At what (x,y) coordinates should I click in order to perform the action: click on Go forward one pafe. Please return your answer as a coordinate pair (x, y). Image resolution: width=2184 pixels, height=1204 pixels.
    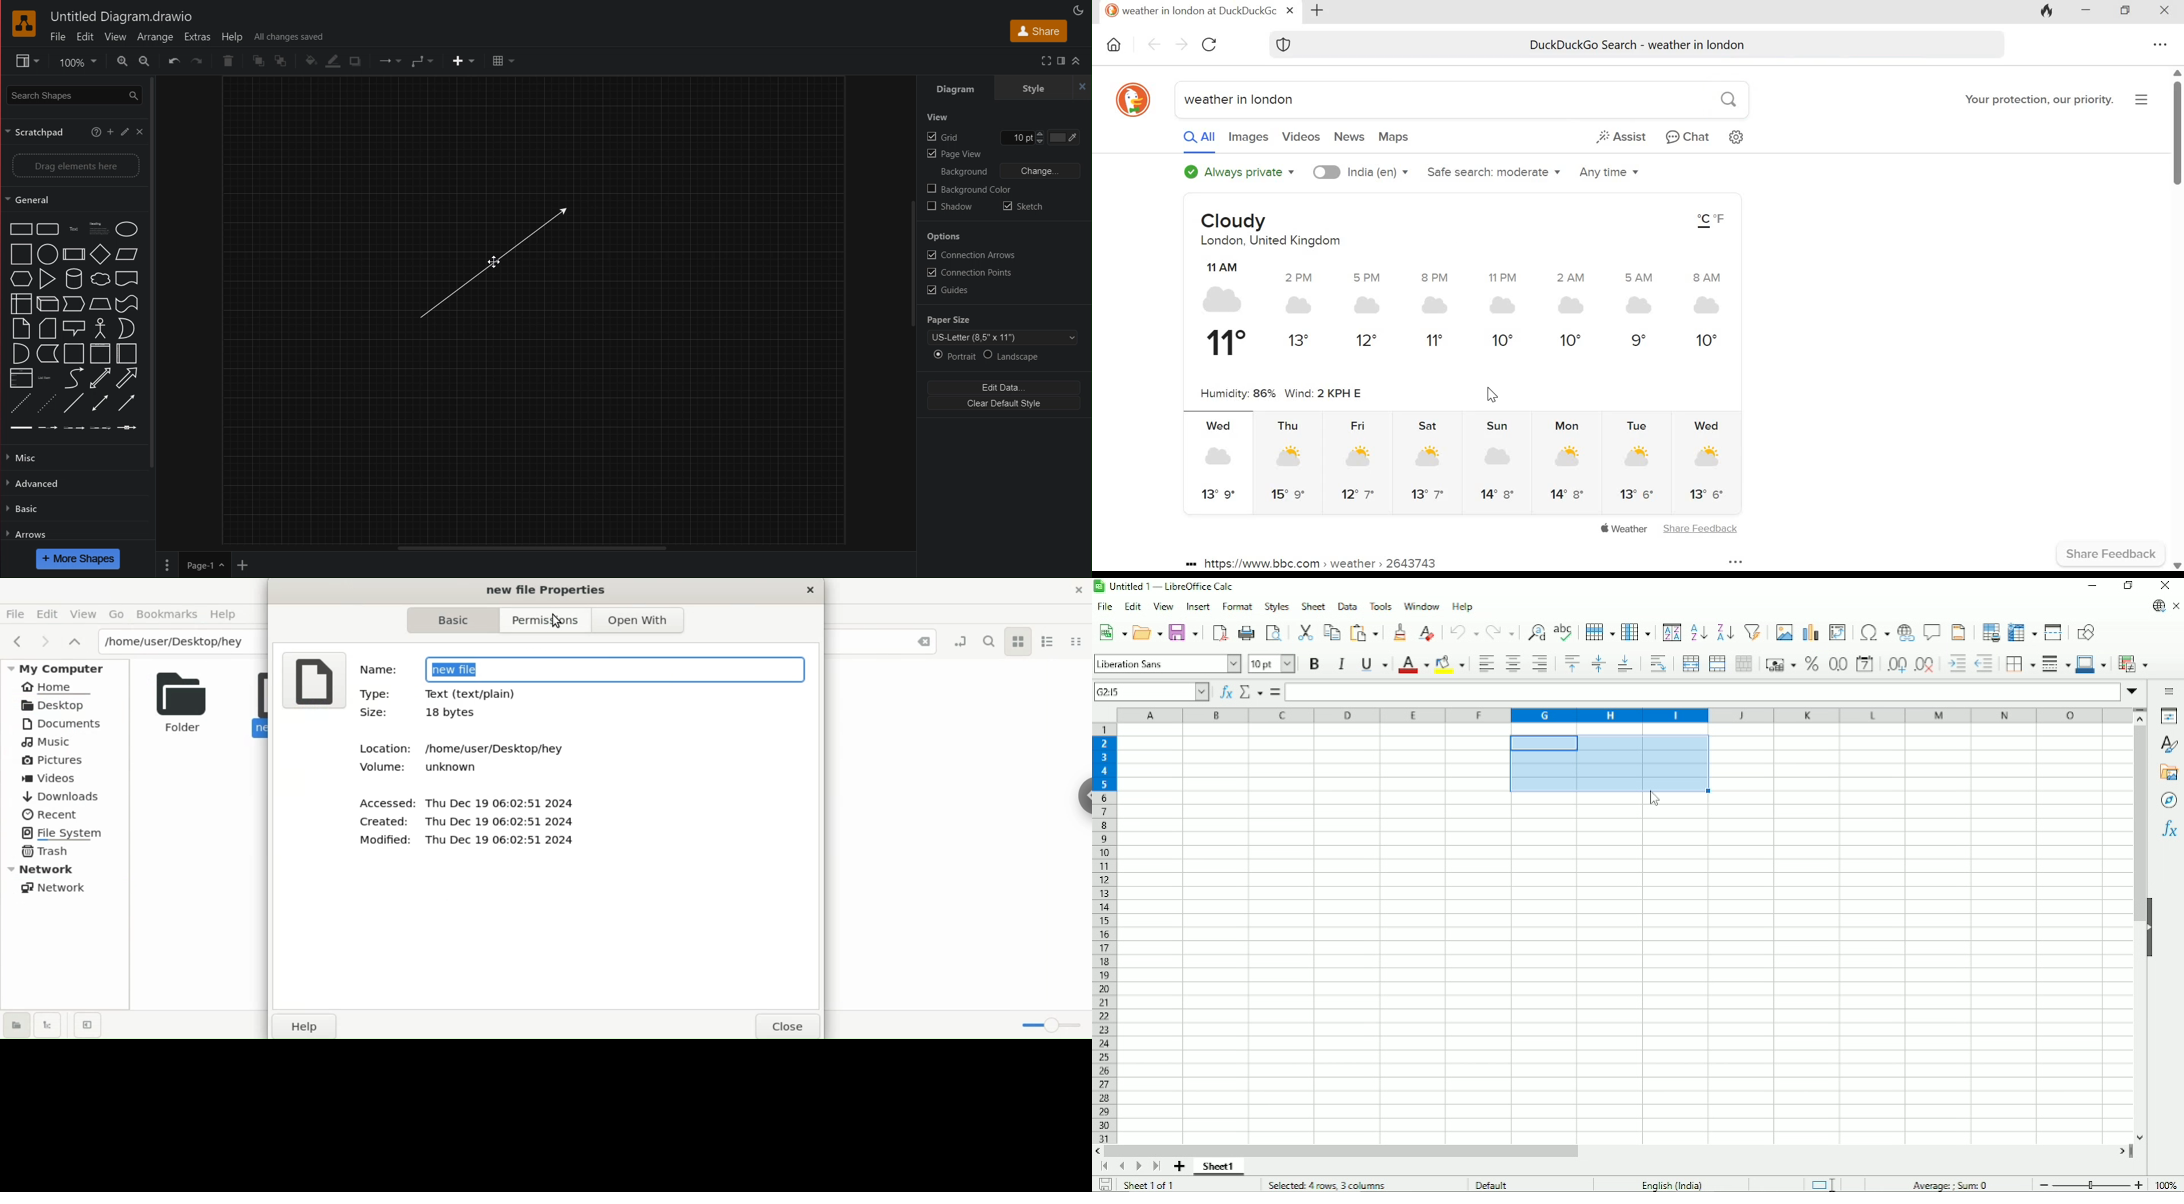
    Looking at the image, I should click on (1180, 44).